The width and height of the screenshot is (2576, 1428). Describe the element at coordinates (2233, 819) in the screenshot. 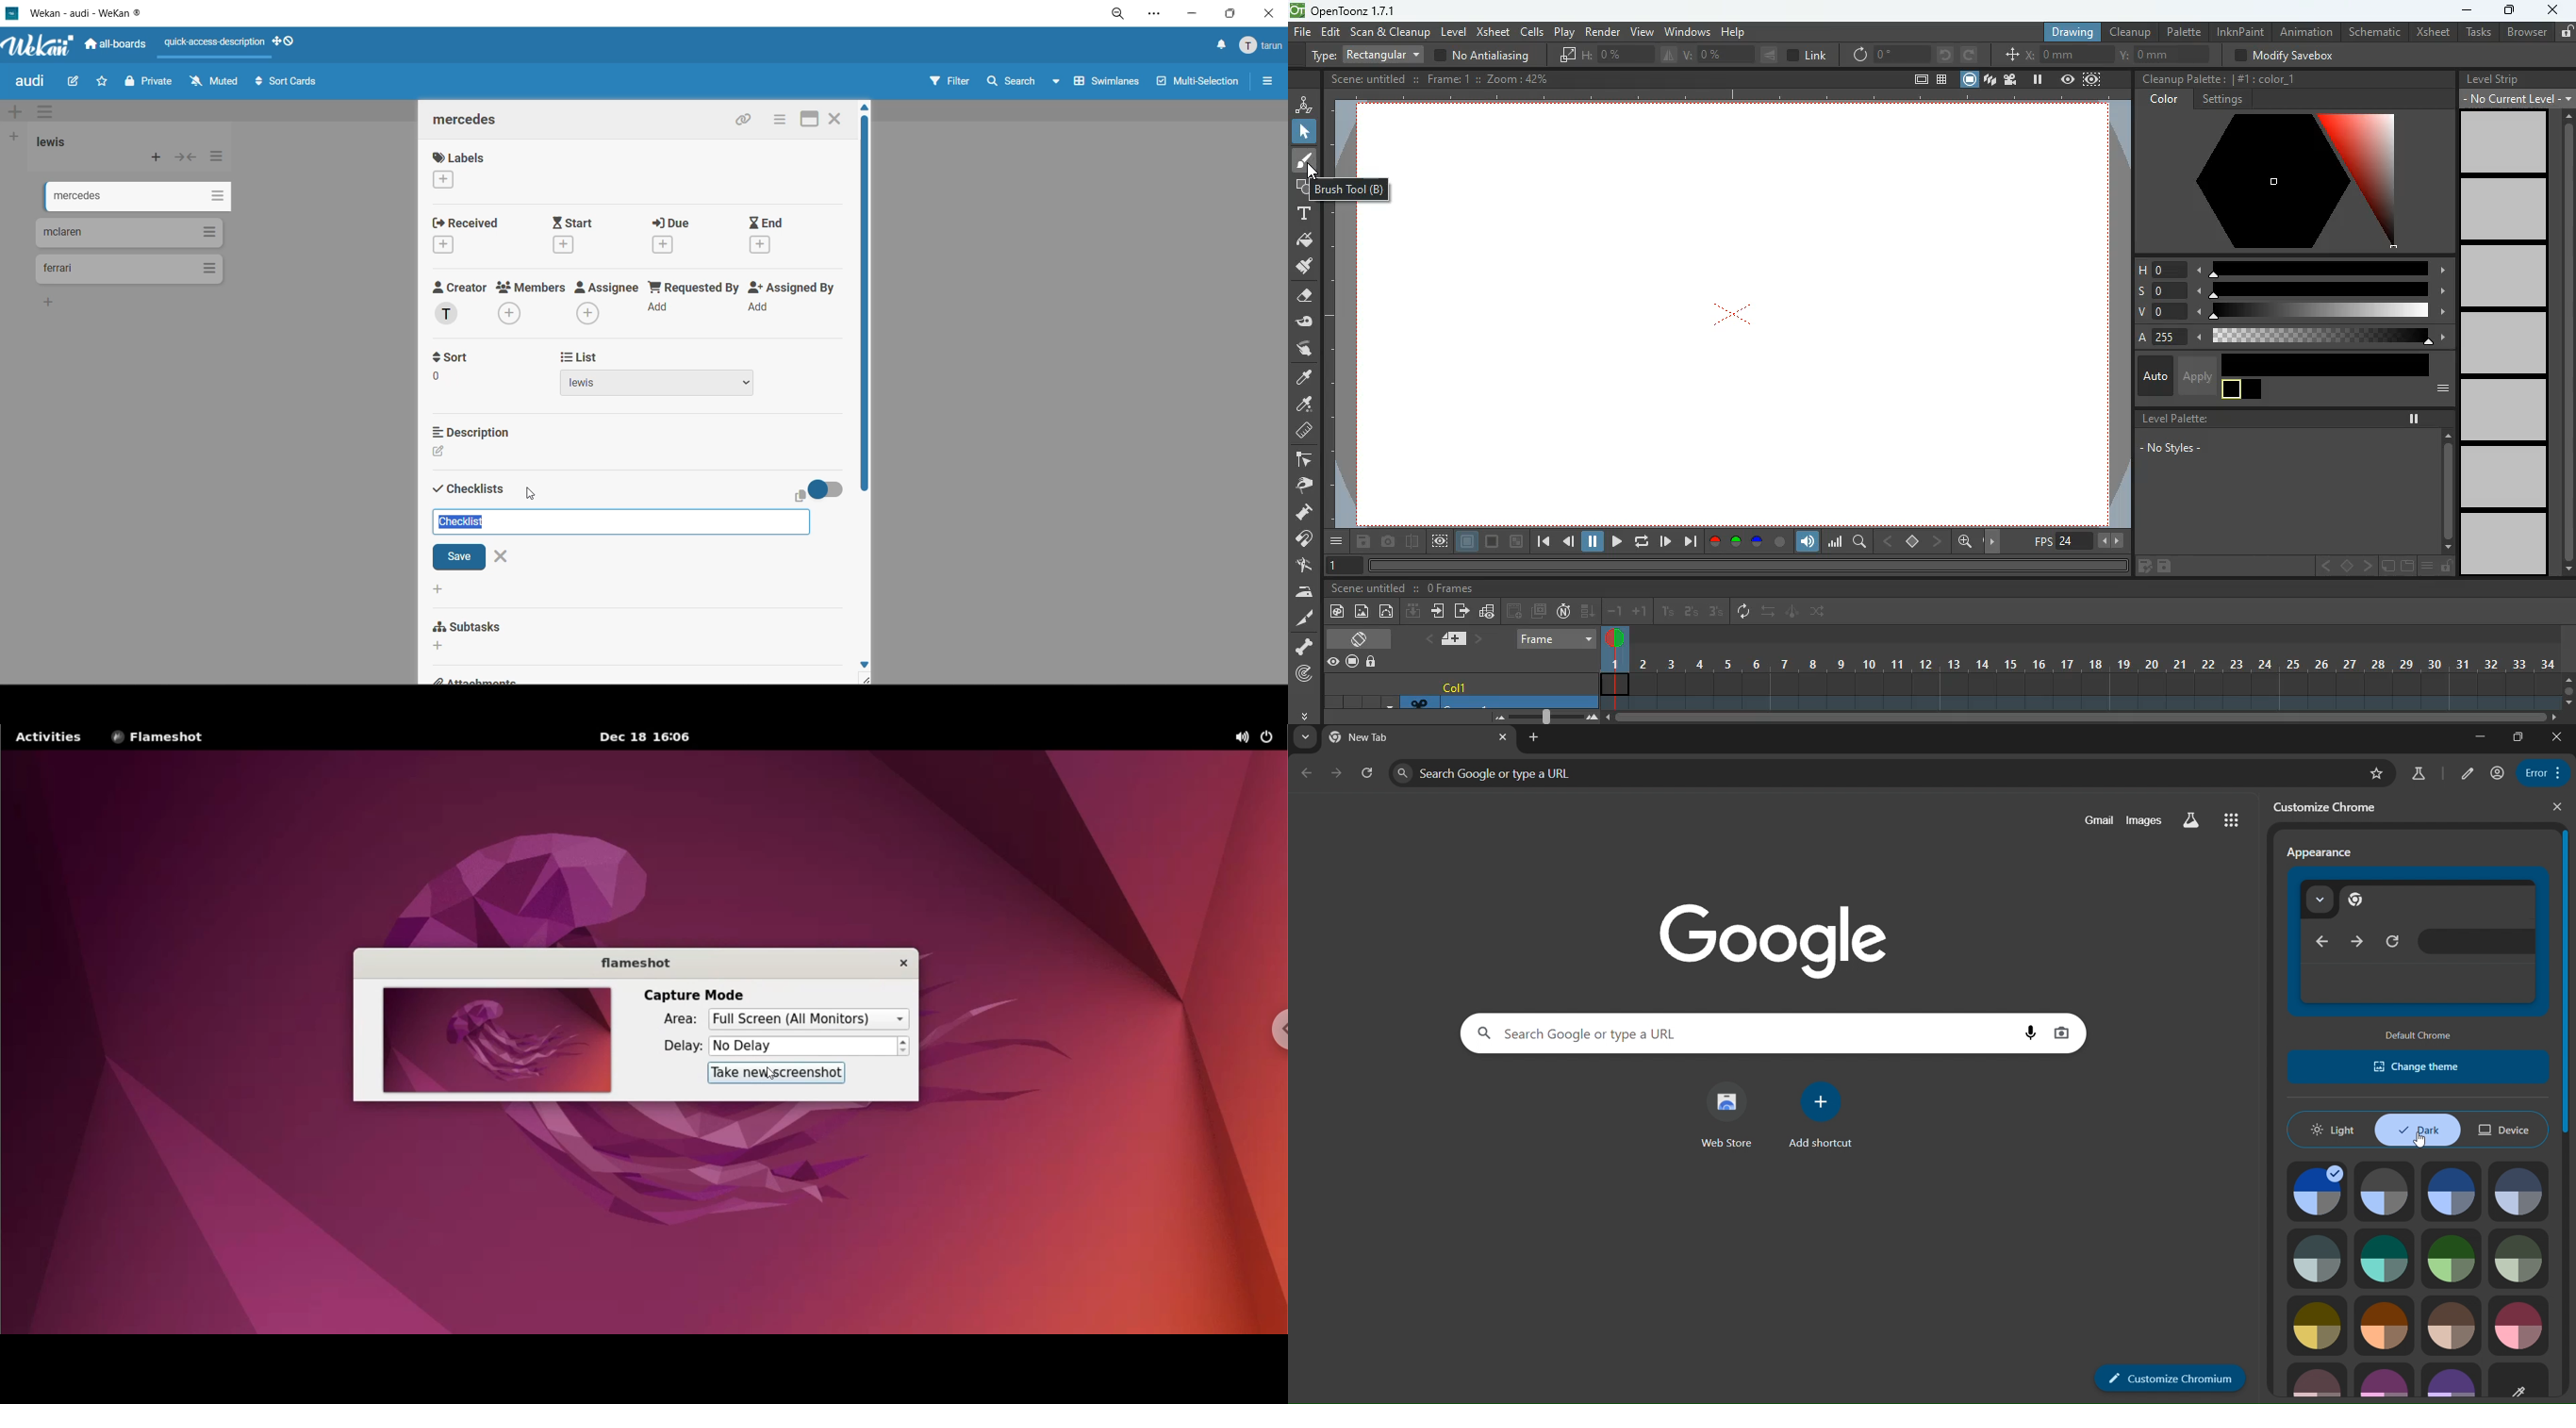

I see `google apps` at that location.